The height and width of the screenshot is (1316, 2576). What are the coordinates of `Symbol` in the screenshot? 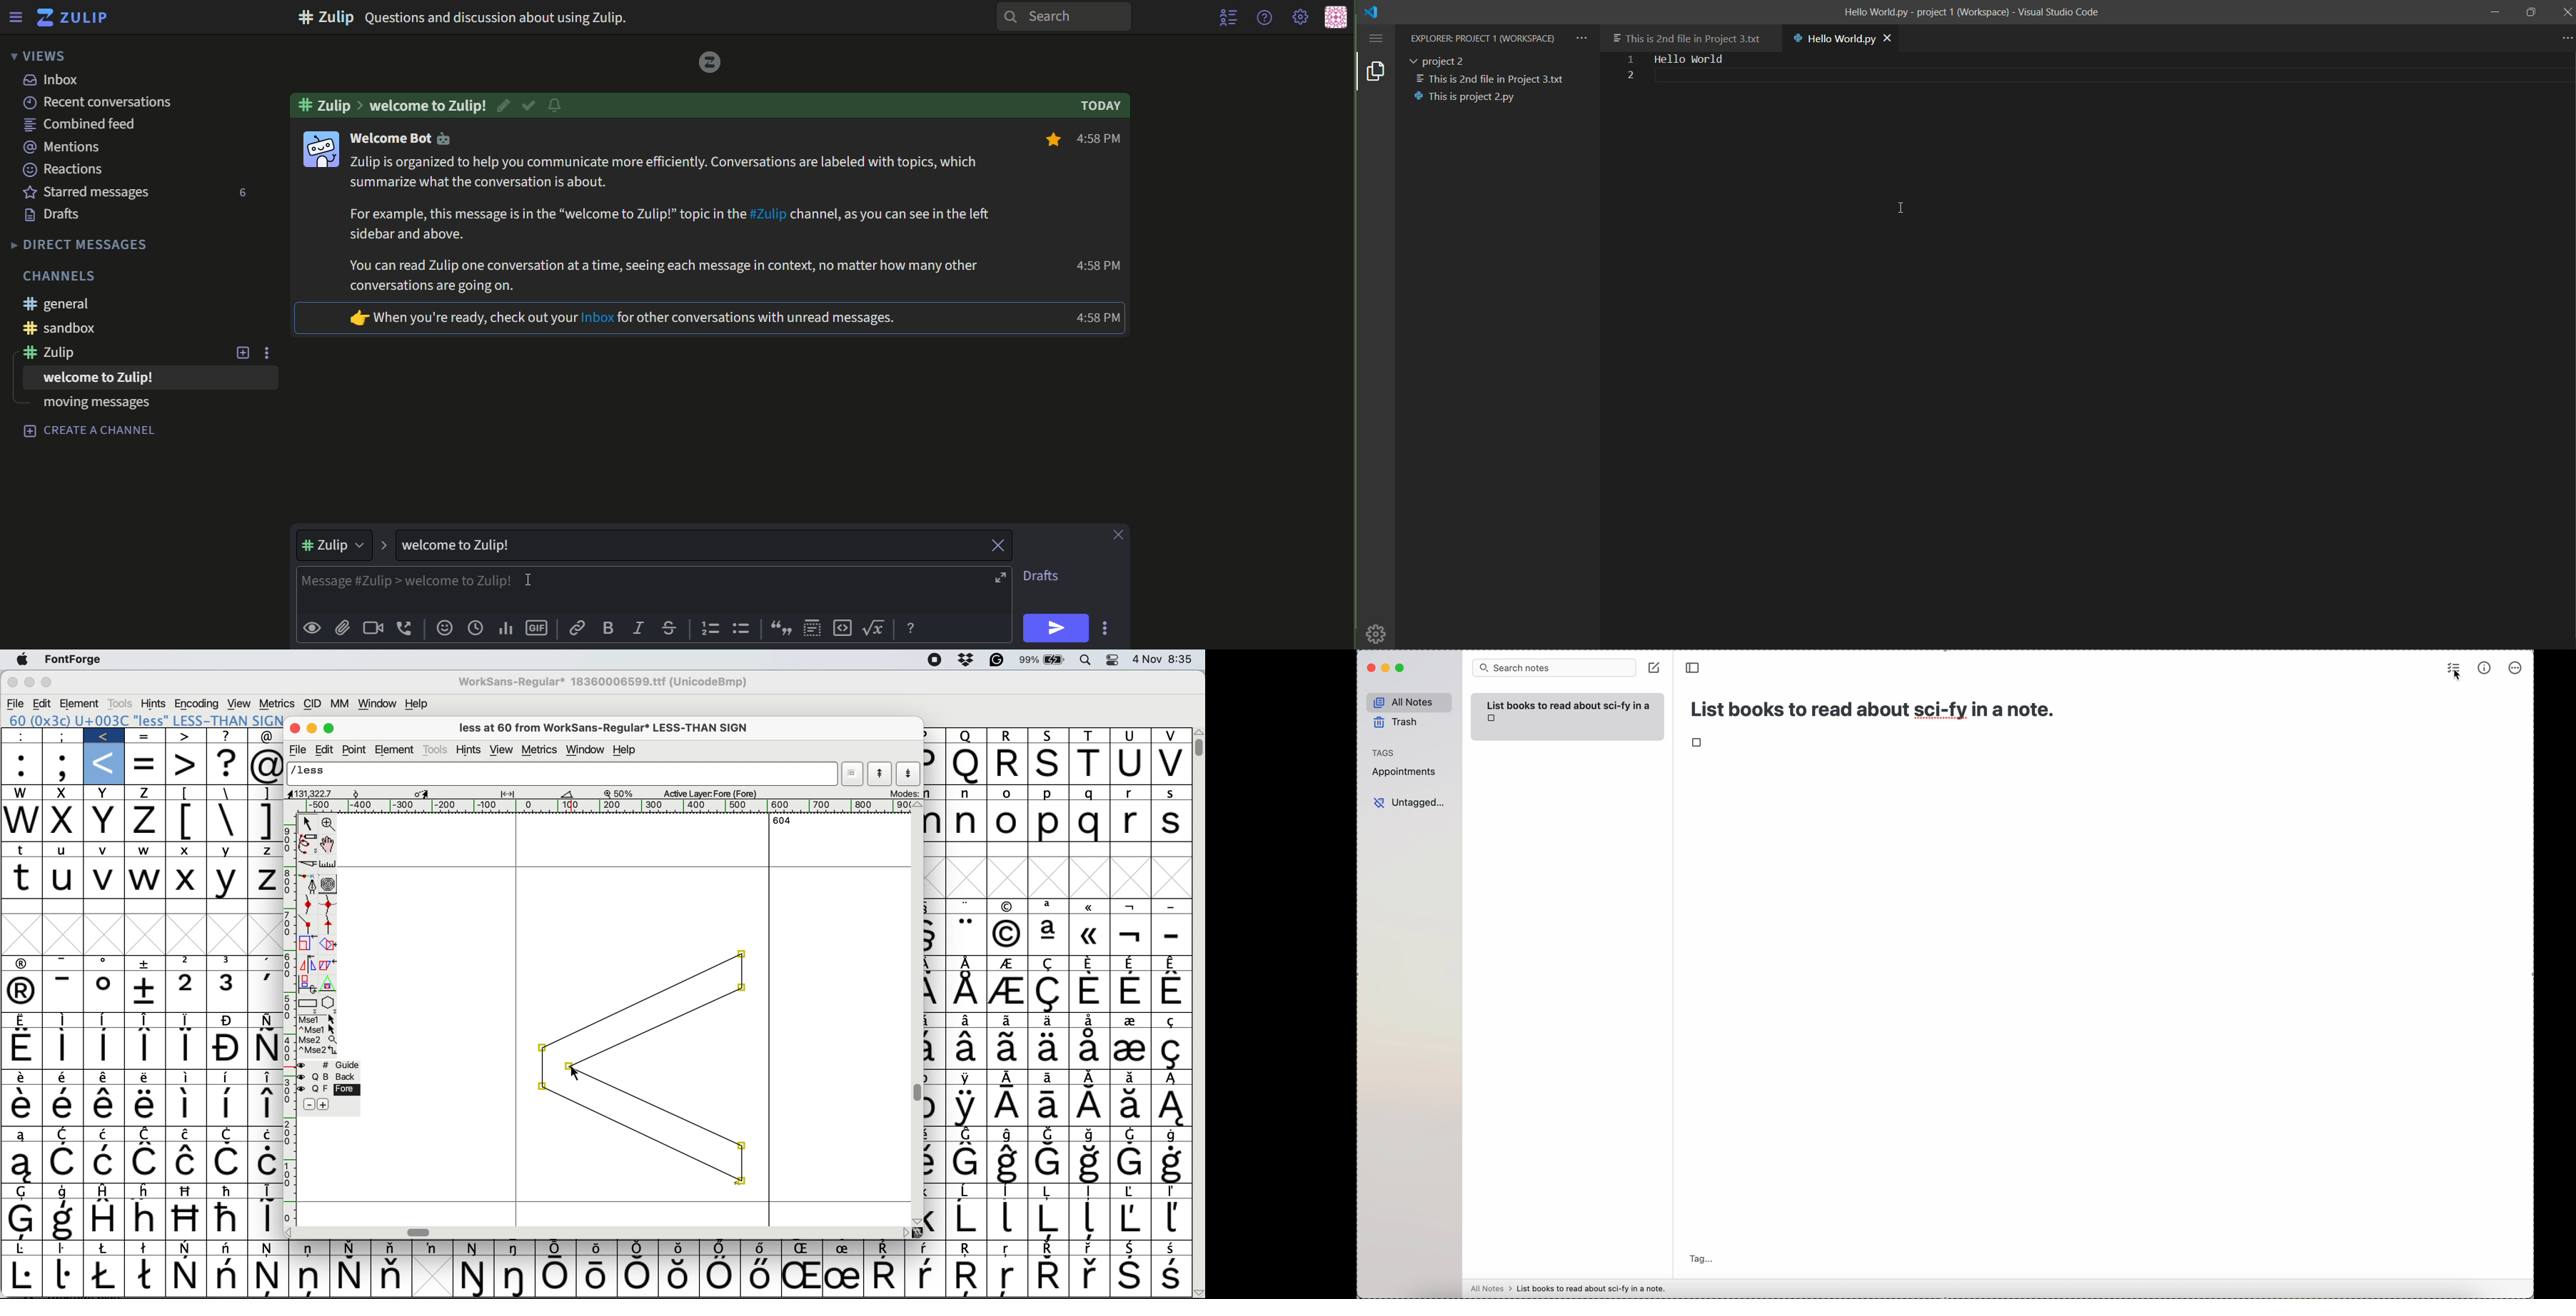 It's located at (64, 1220).